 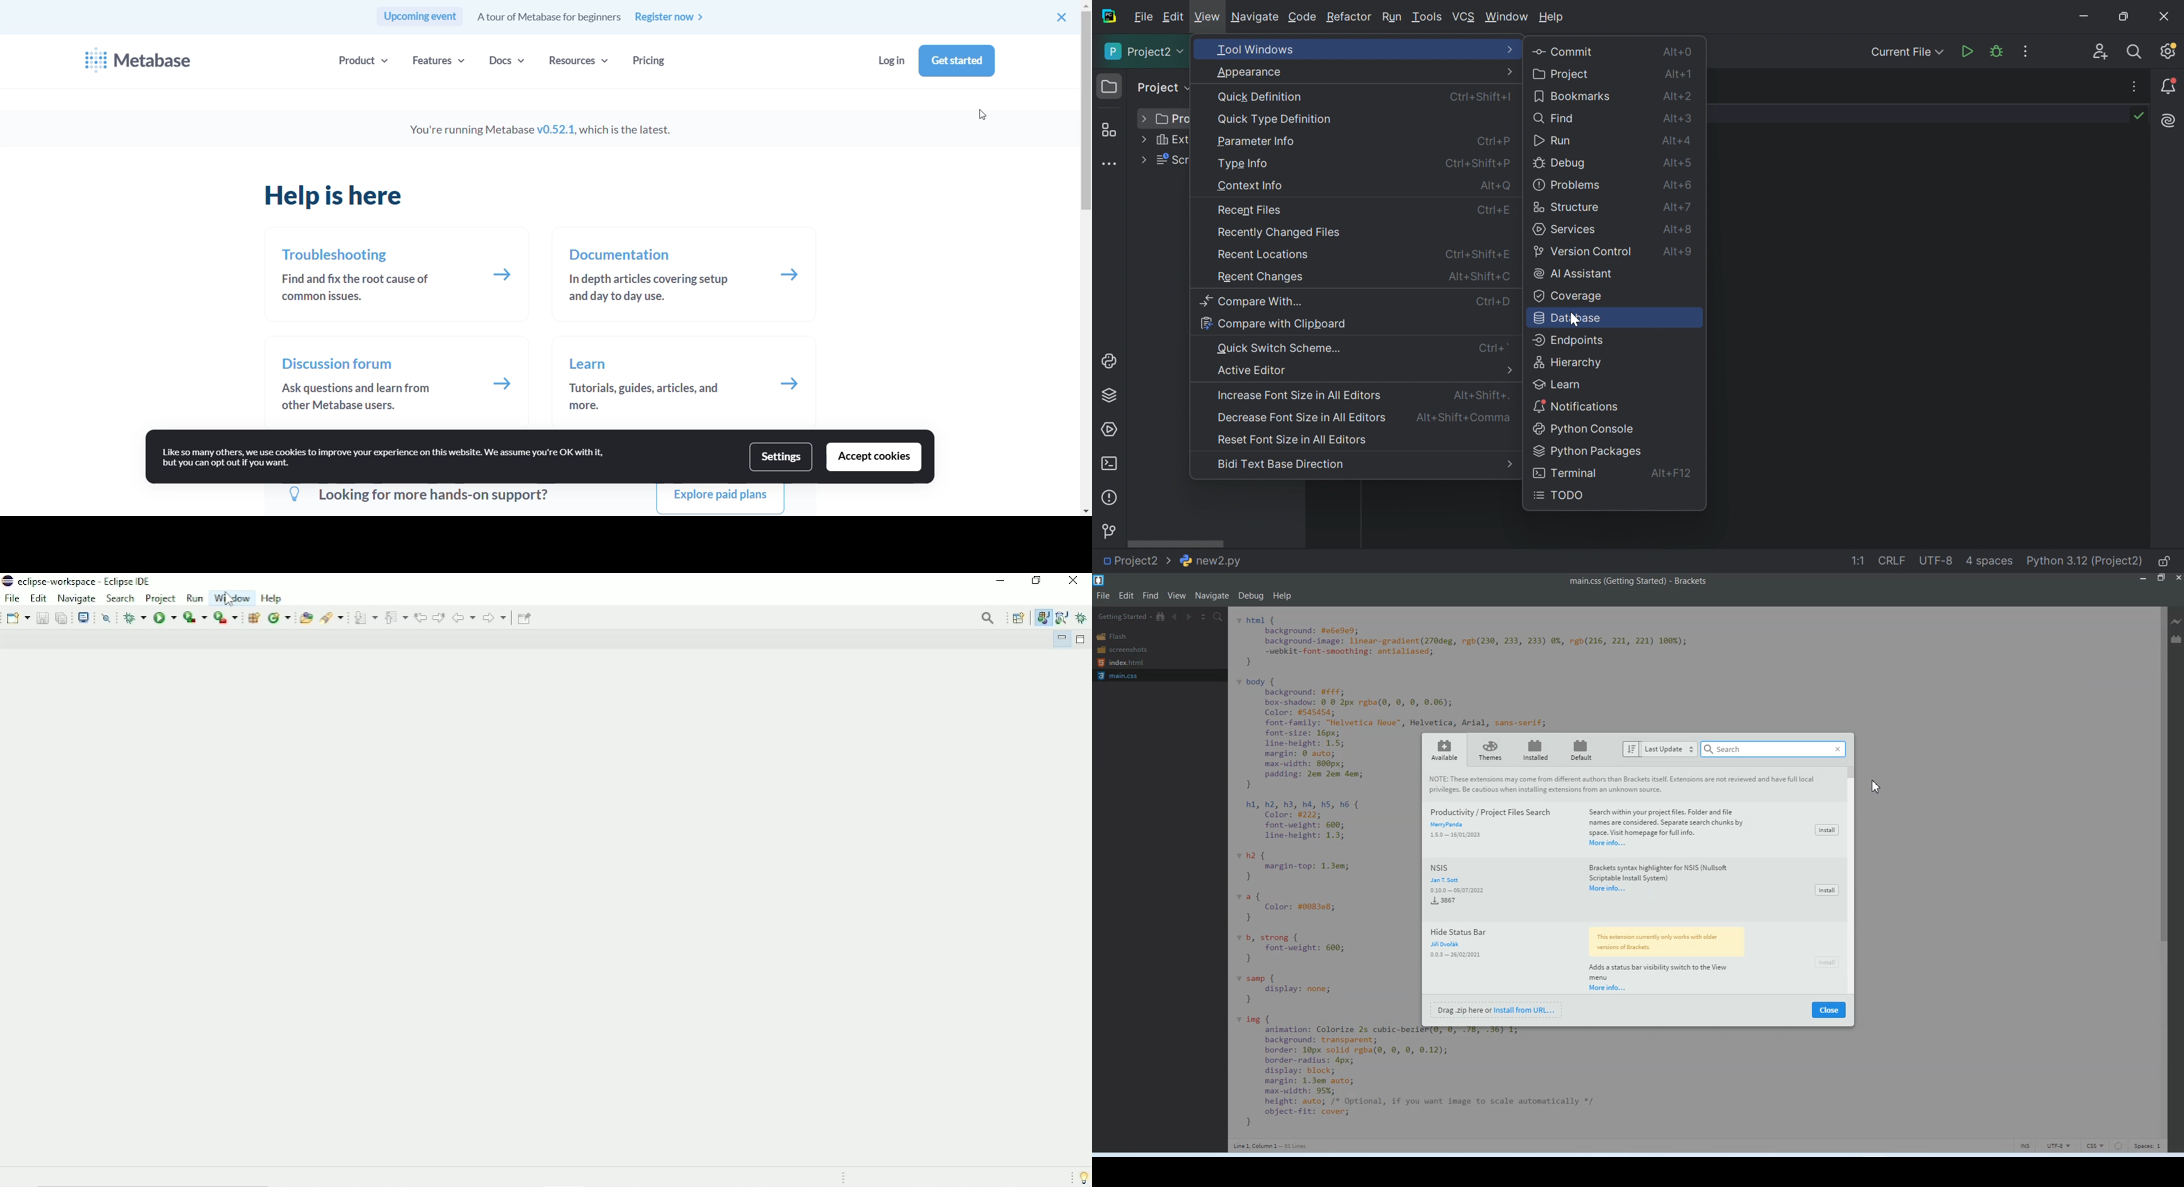 What do you see at coordinates (1018, 618) in the screenshot?
I see `Open Perspective` at bounding box center [1018, 618].